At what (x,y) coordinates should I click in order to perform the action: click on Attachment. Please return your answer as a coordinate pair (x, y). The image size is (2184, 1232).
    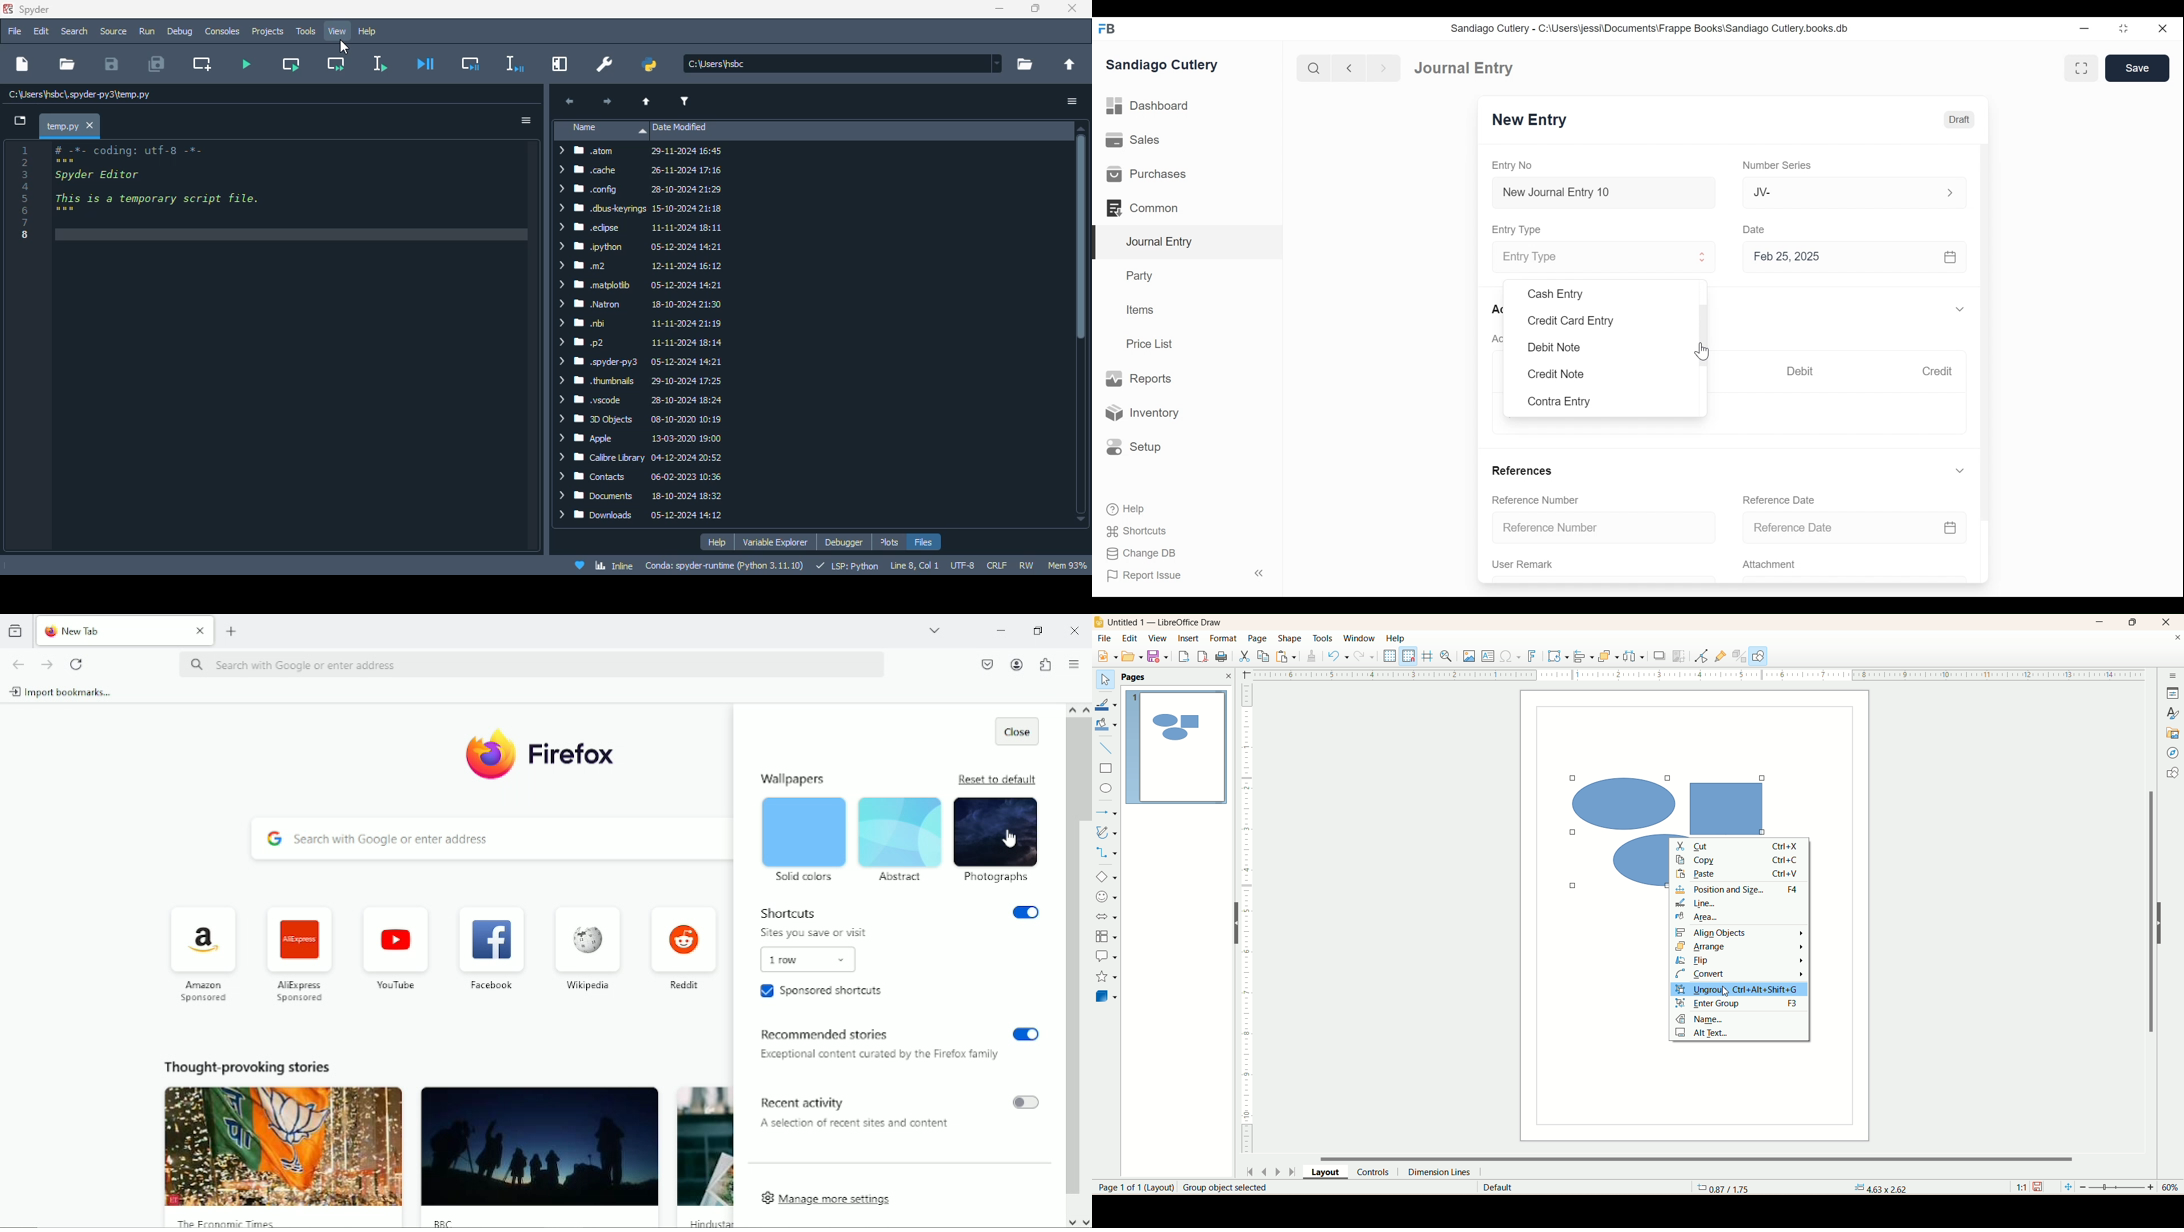
    Looking at the image, I should click on (1771, 565).